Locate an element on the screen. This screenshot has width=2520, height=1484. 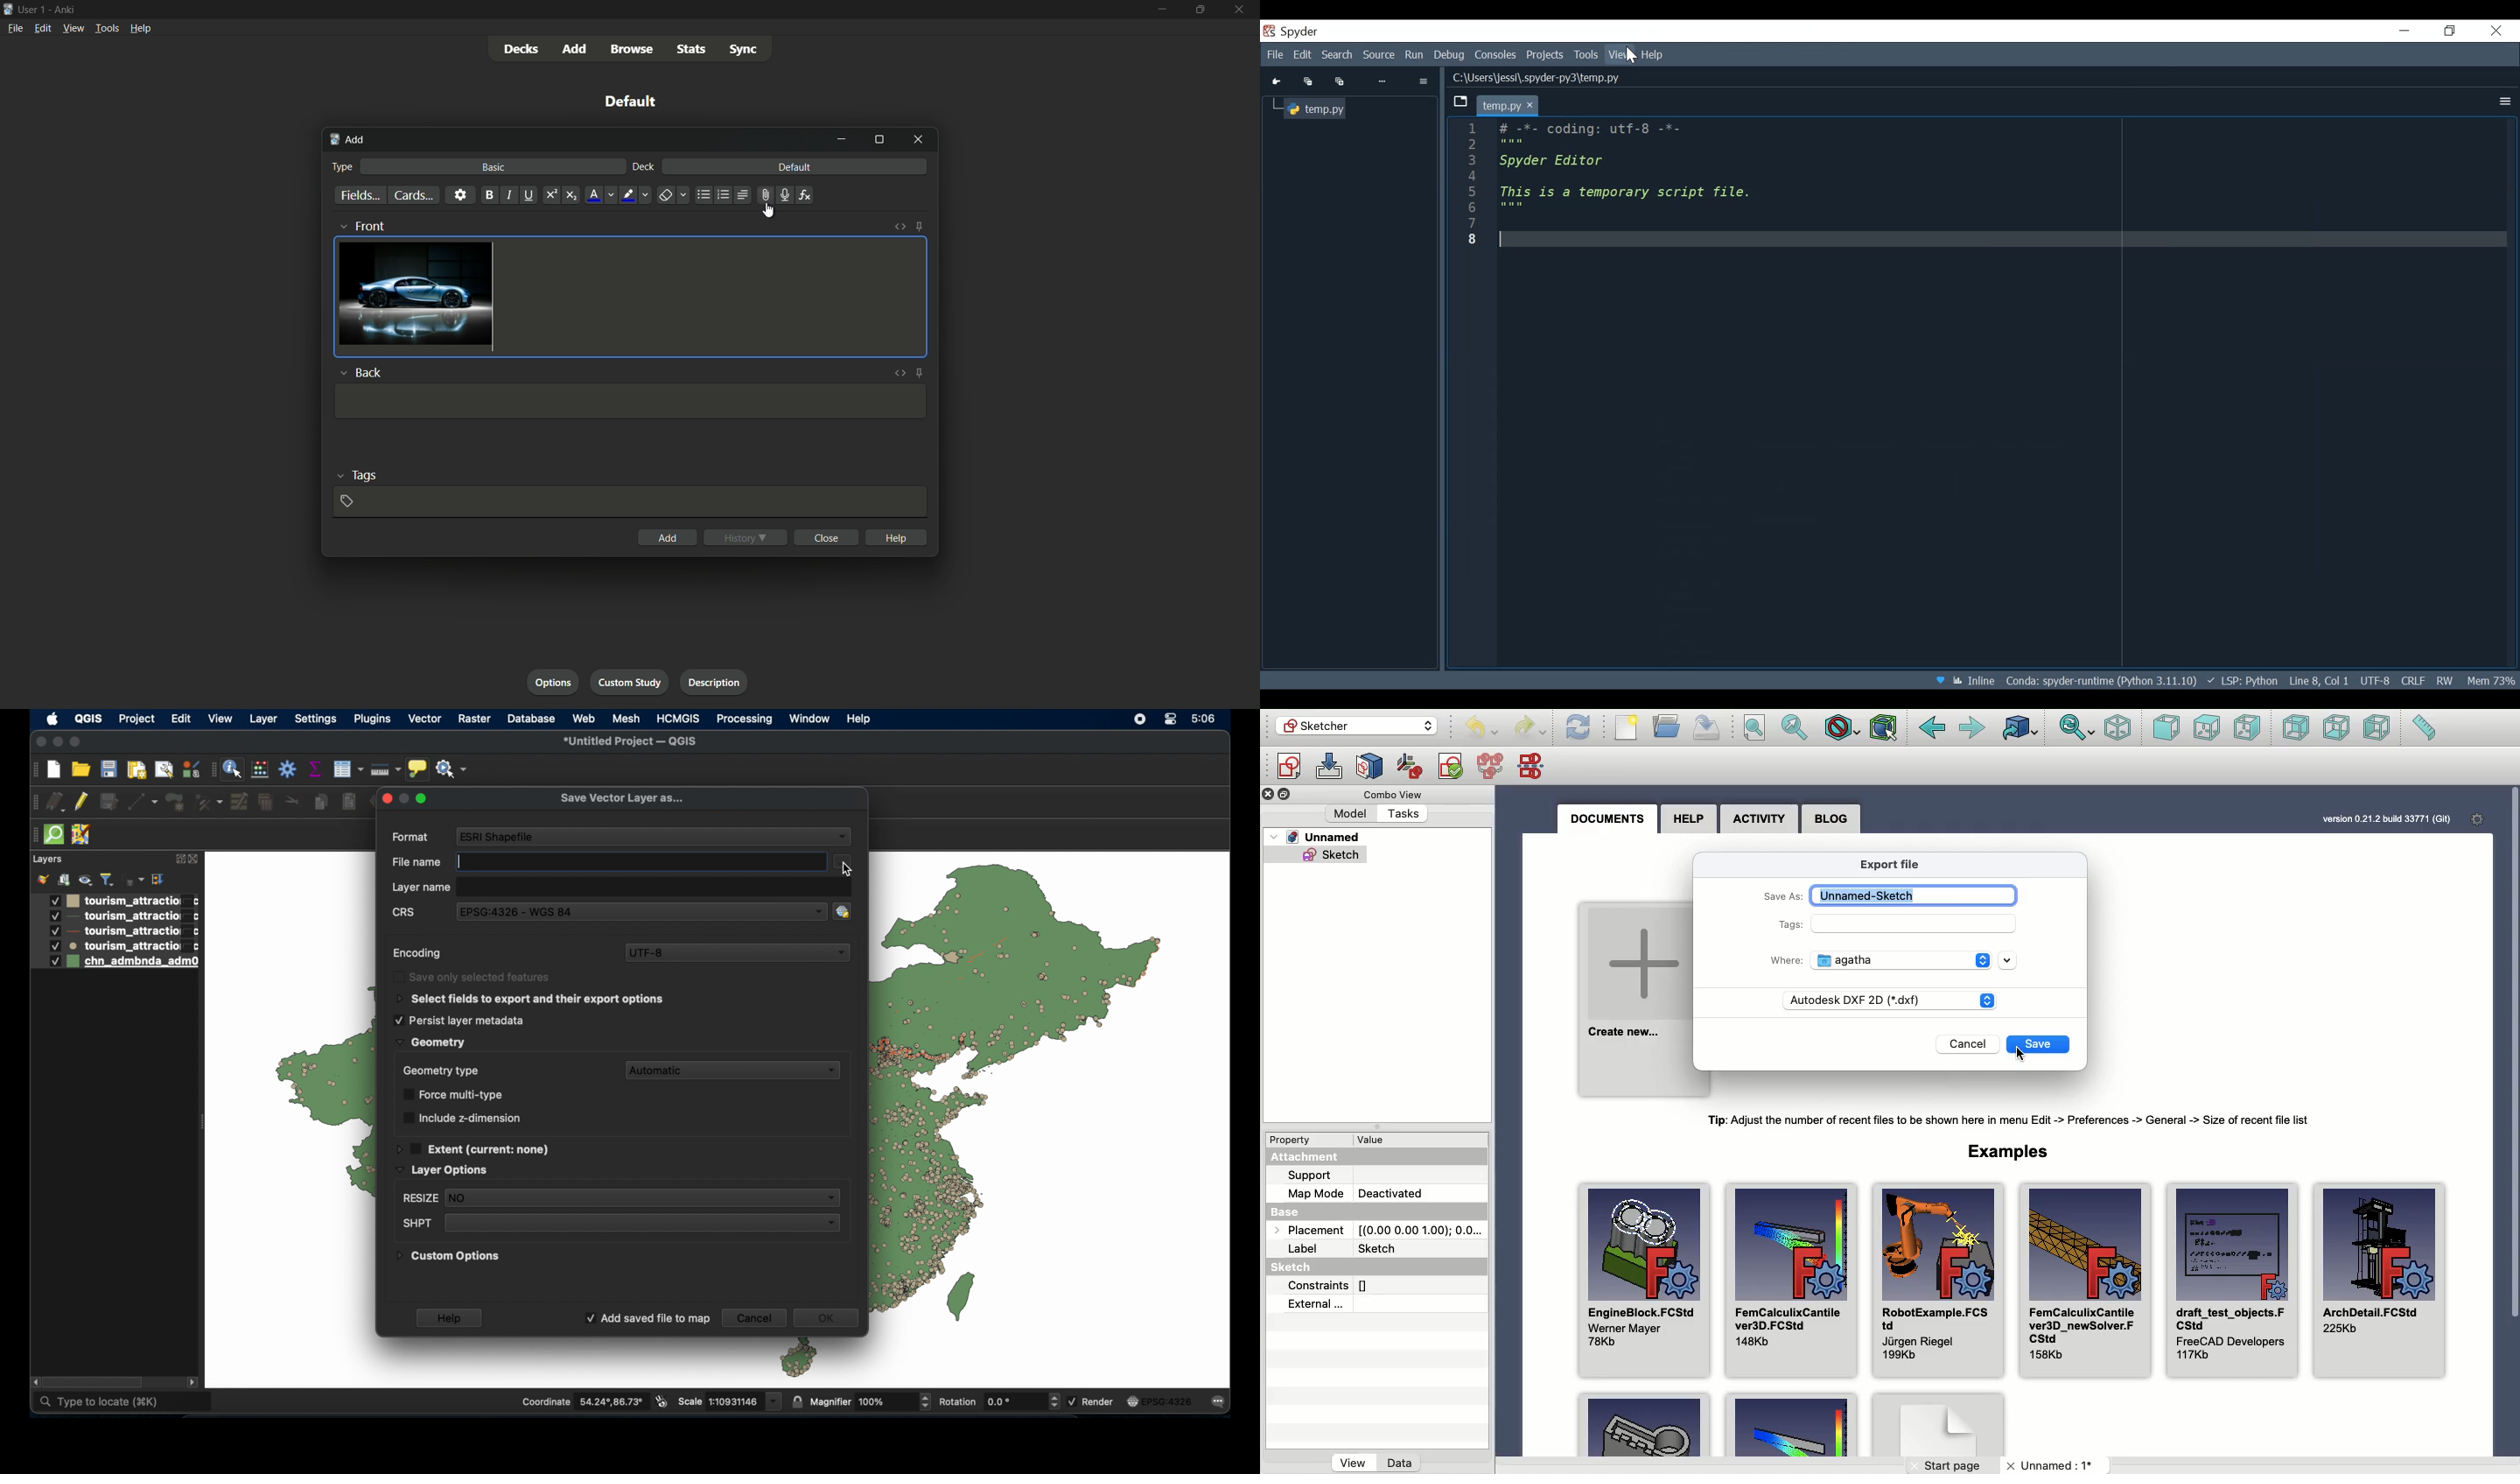
Unnamed: 1* is located at coordinates (2049, 1466).